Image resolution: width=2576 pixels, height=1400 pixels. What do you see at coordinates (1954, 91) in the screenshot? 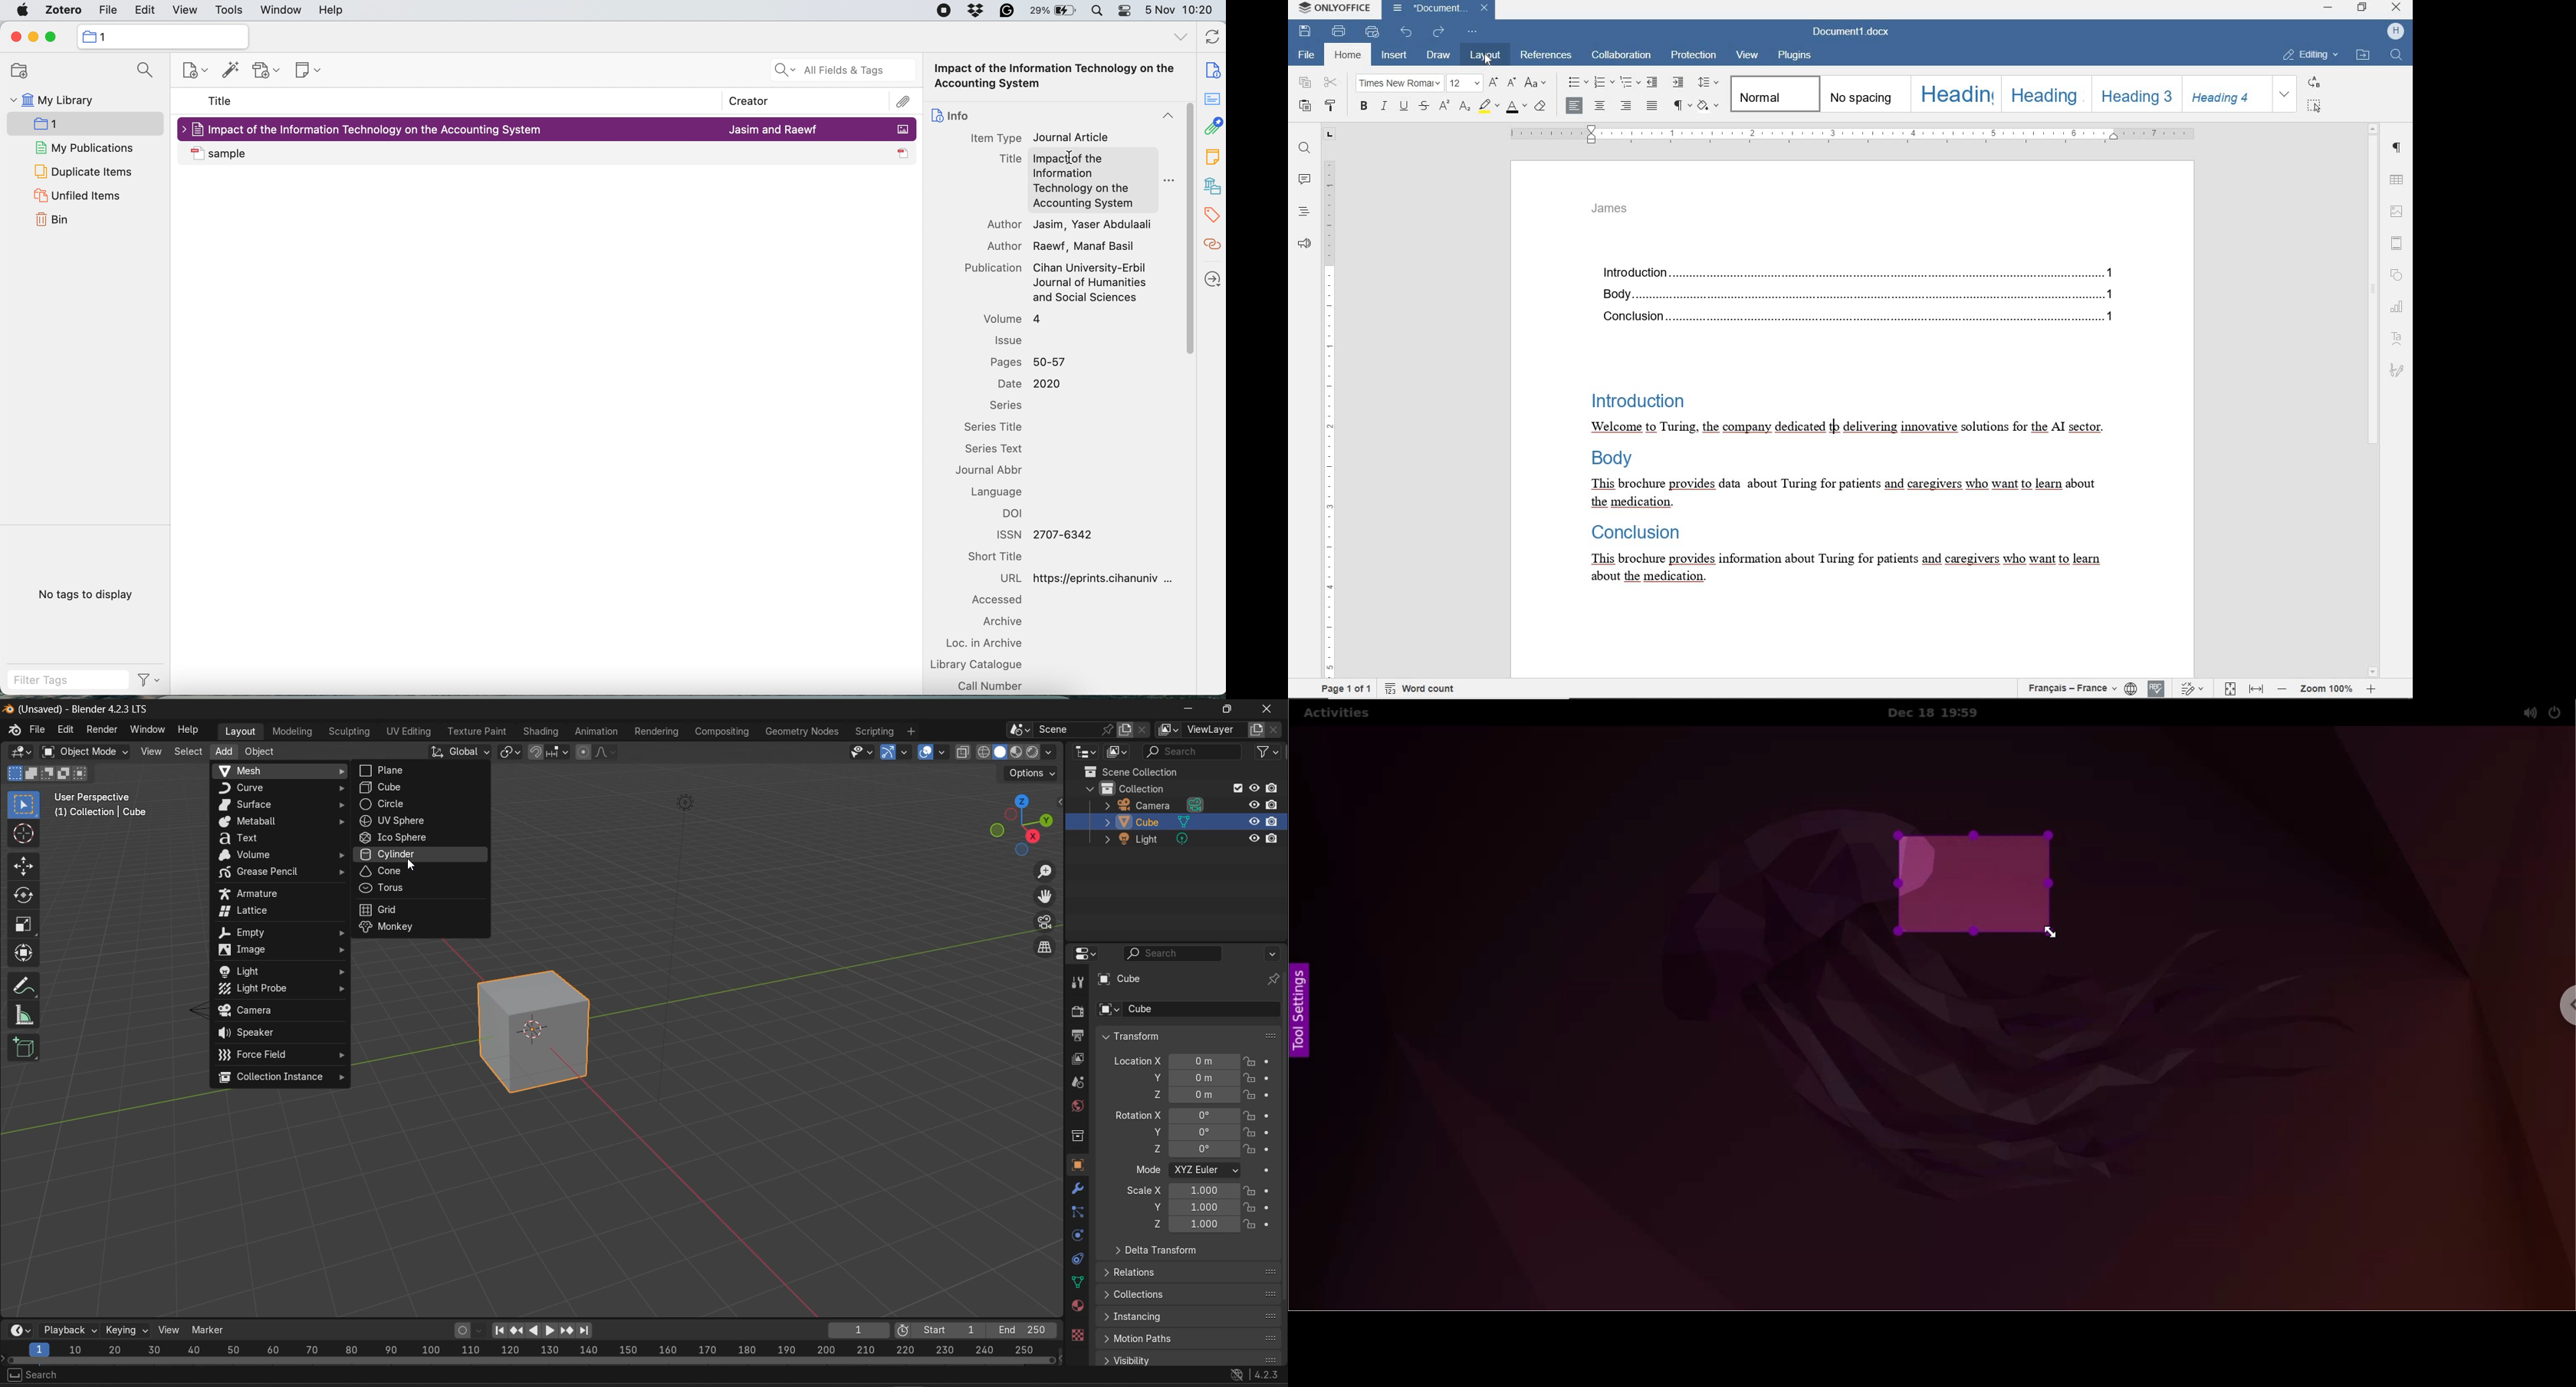
I see `Heading 1` at bounding box center [1954, 91].